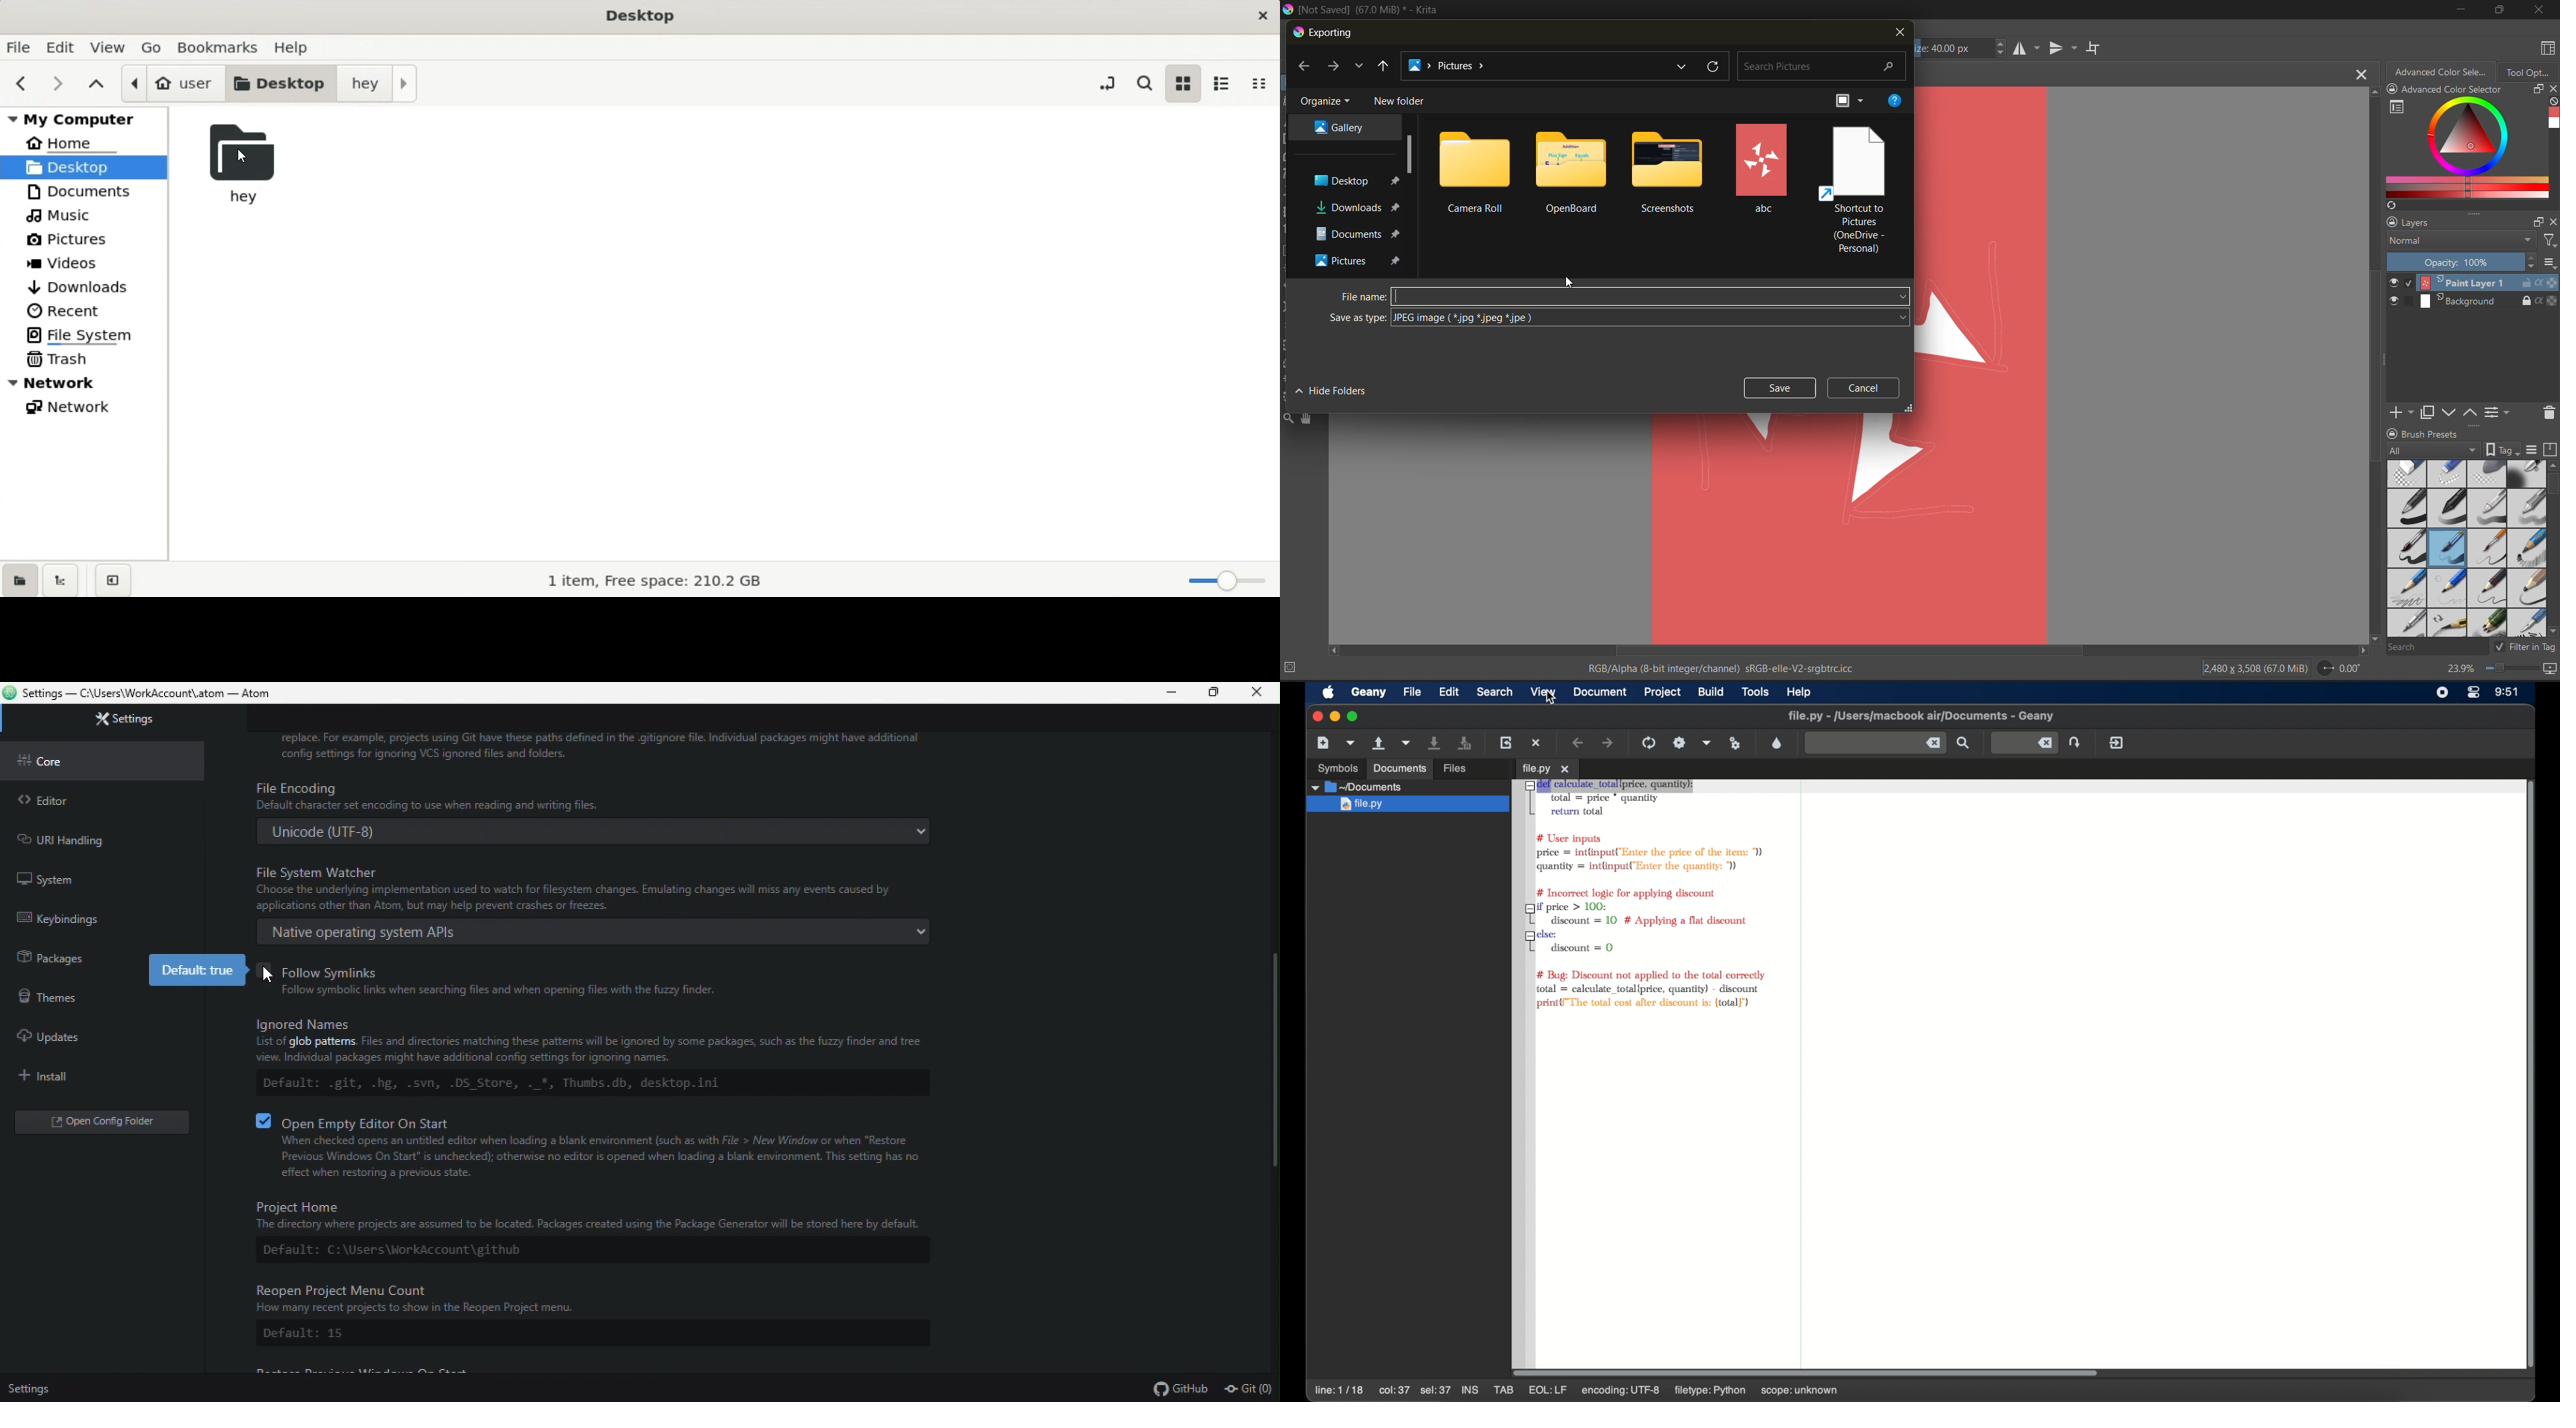  Describe the element at coordinates (87, 118) in the screenshot. I see `my computer` at that location.